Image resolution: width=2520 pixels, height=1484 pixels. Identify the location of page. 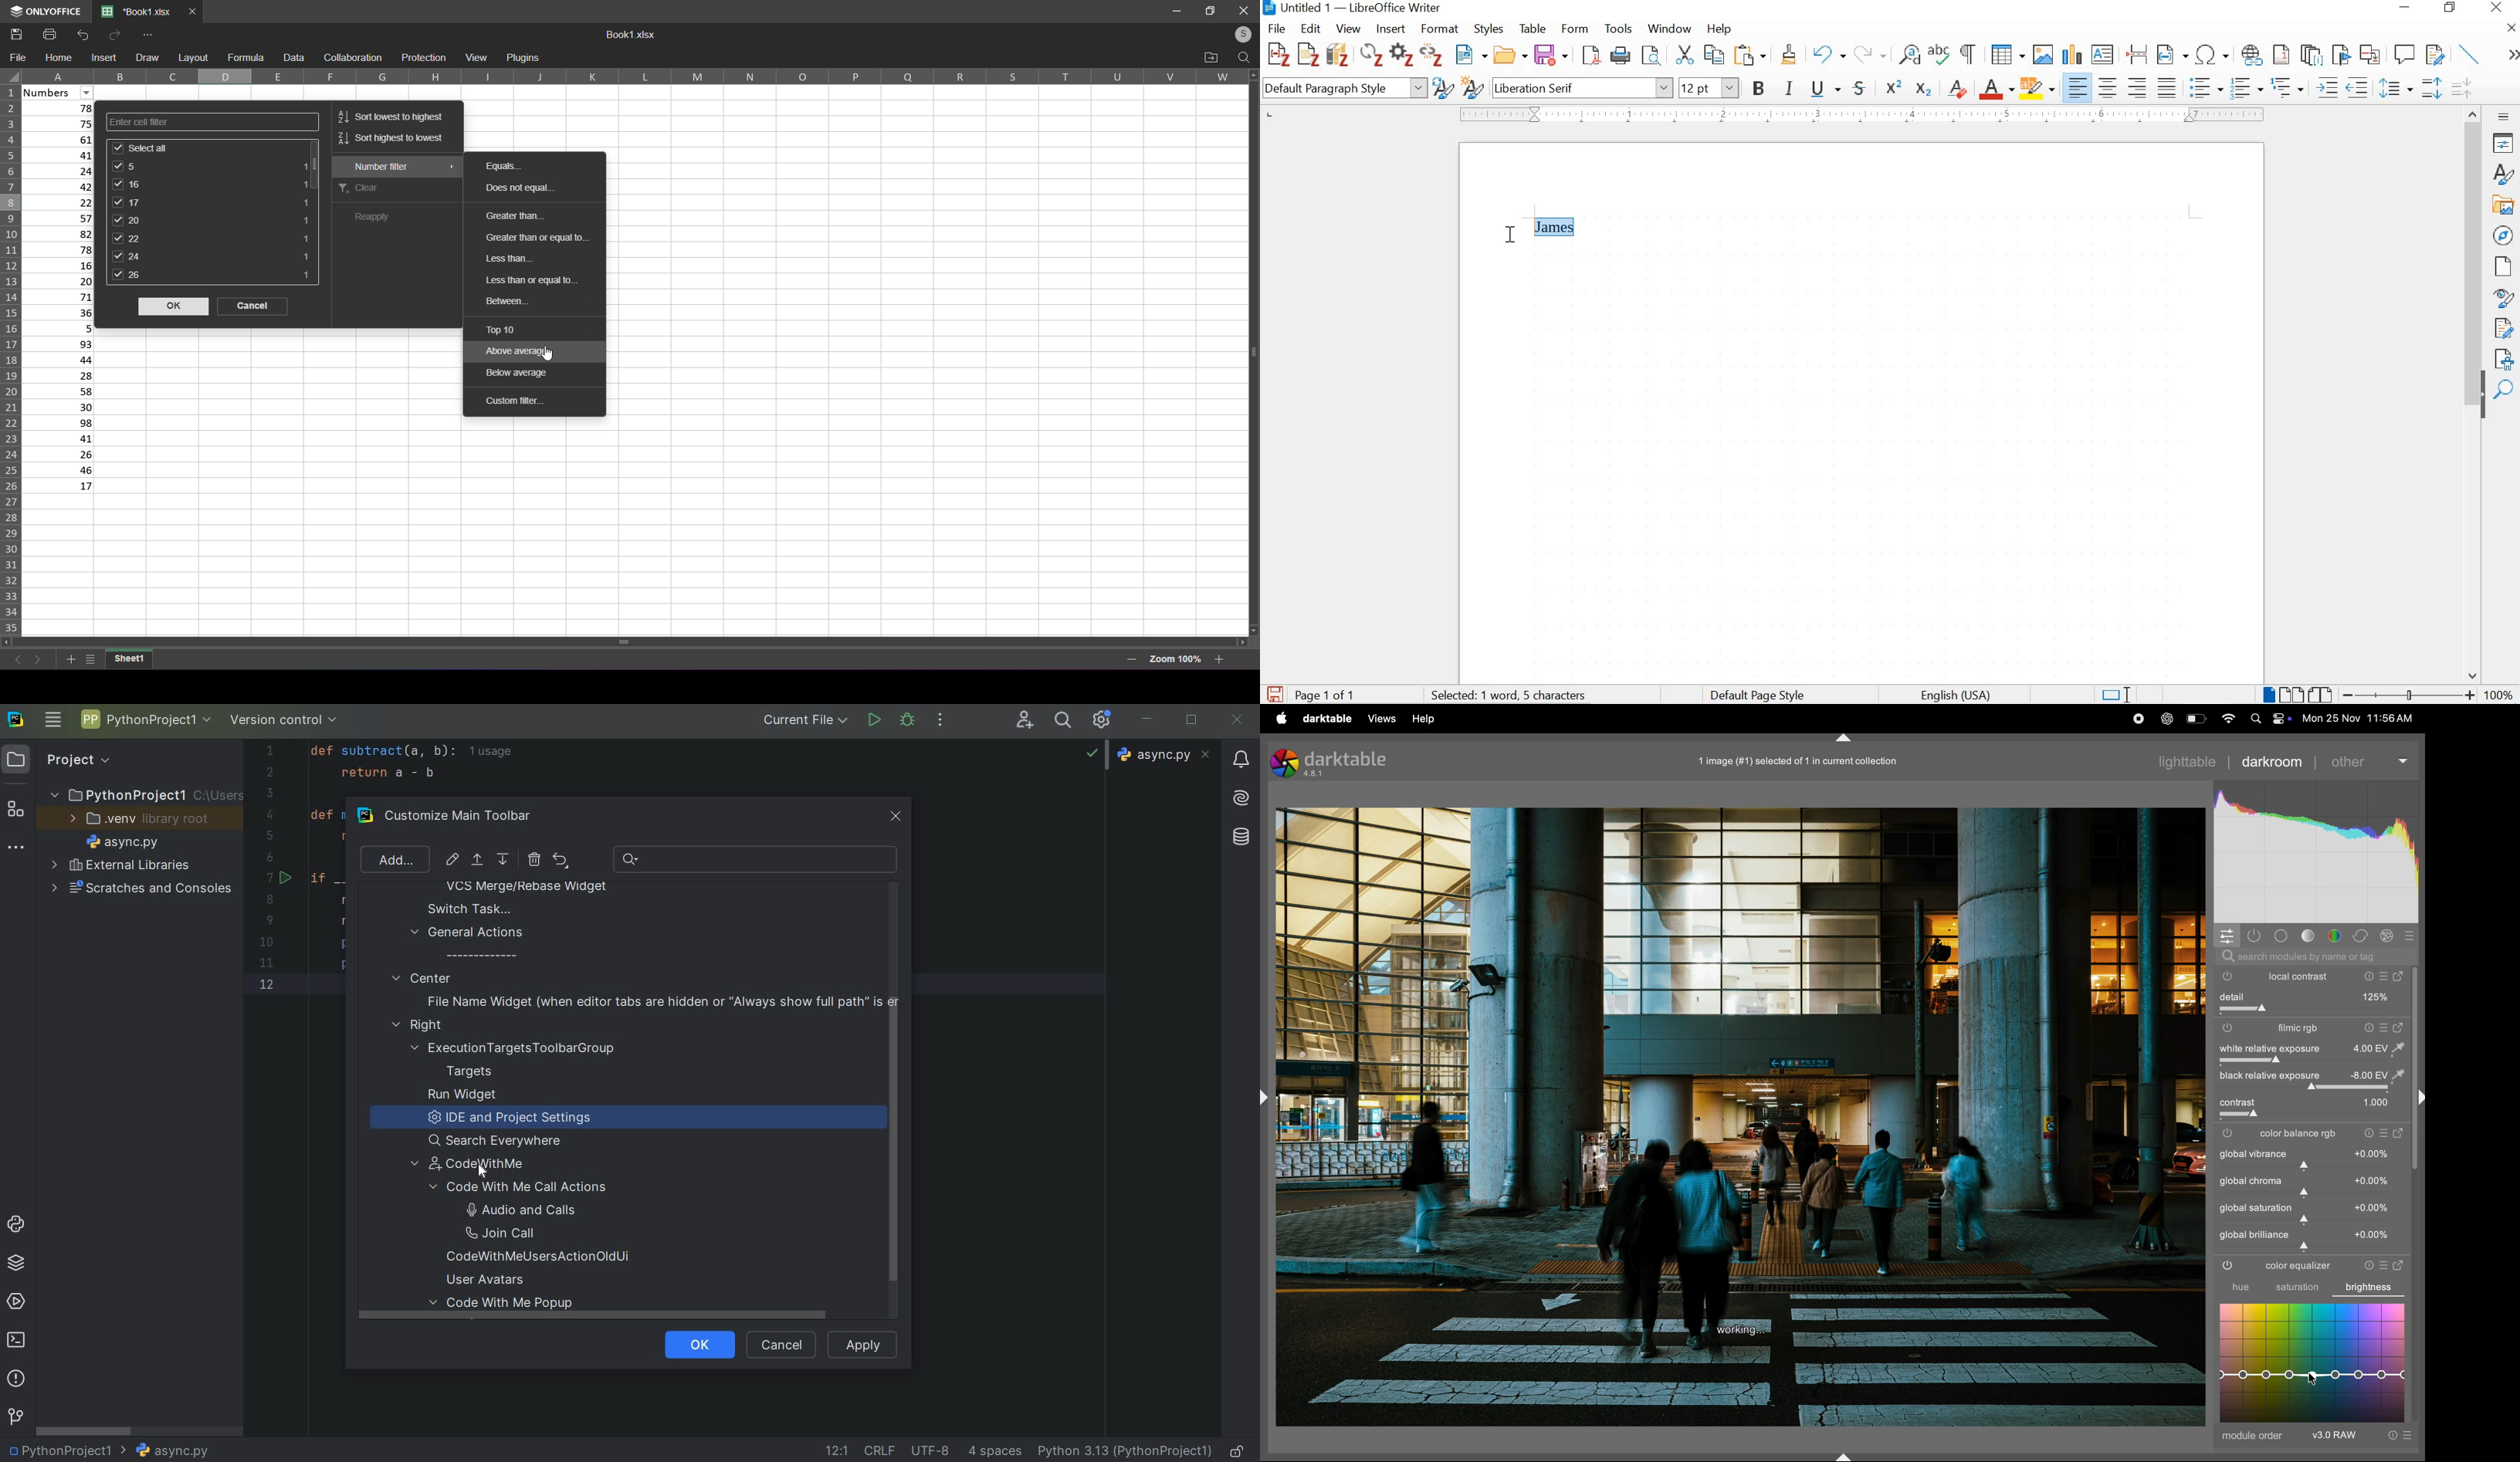
(2501, 266).